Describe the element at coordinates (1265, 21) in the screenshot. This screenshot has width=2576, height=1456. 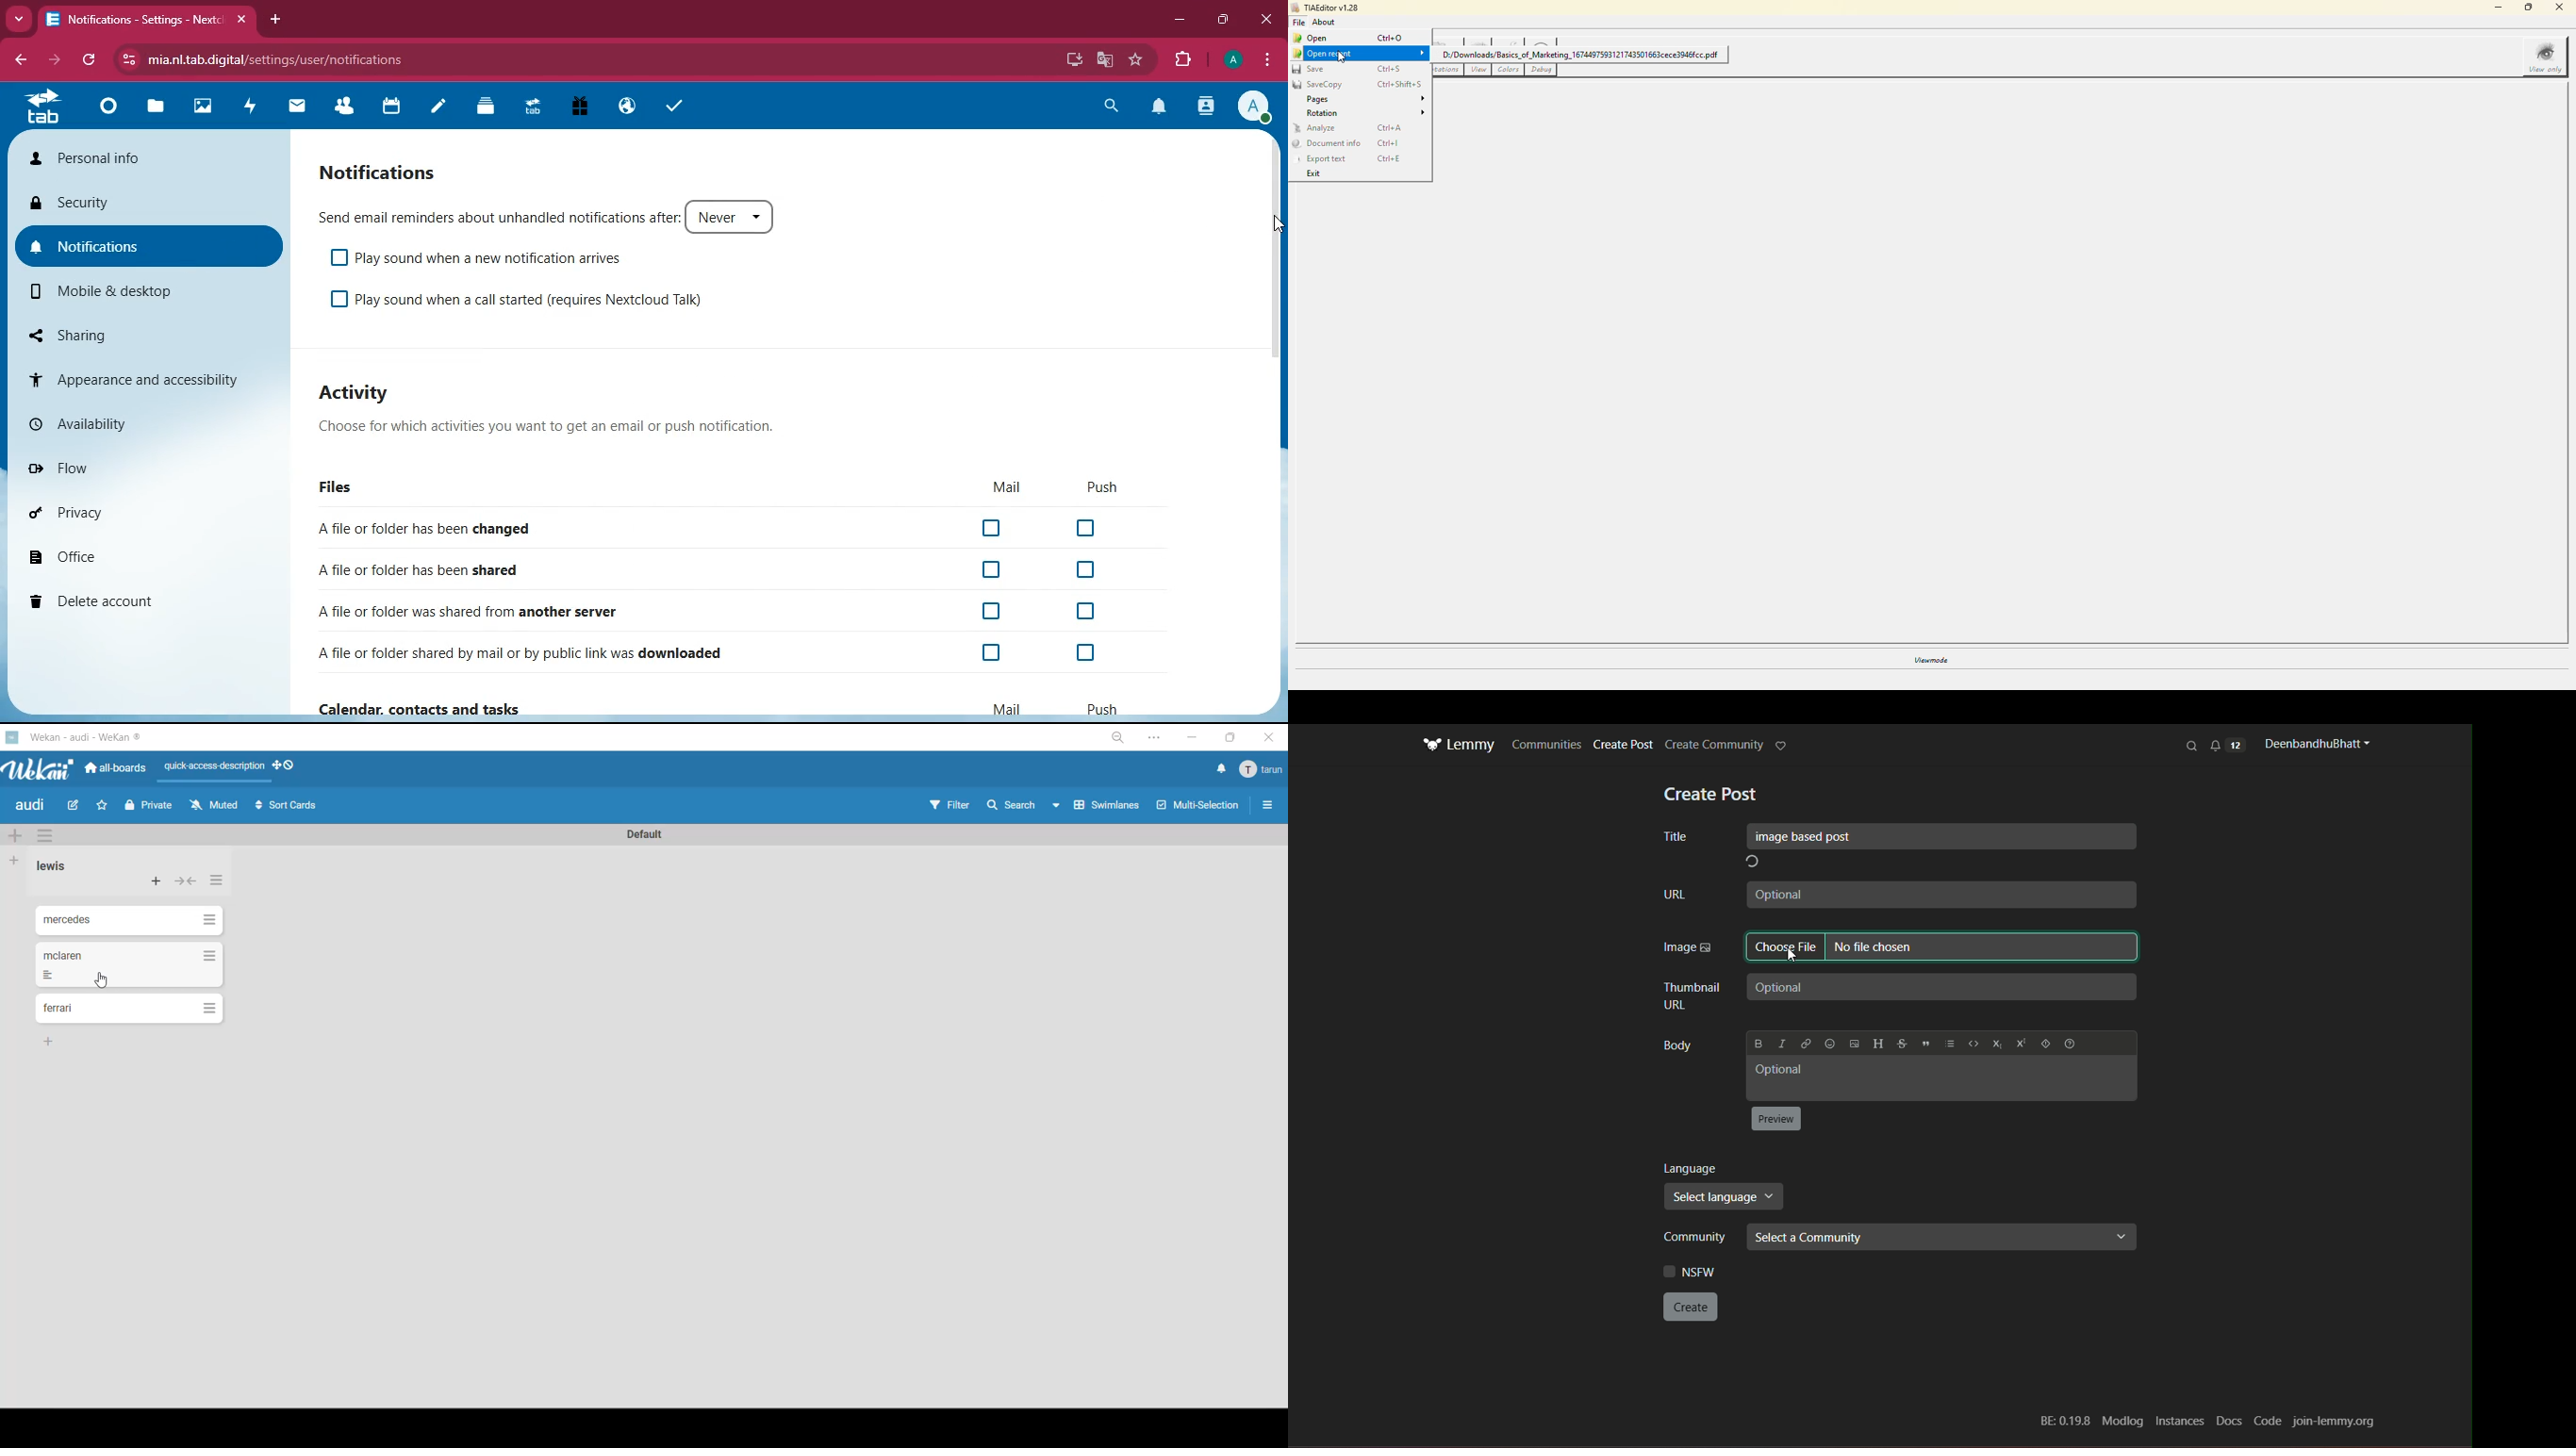
I see `close` at that location.